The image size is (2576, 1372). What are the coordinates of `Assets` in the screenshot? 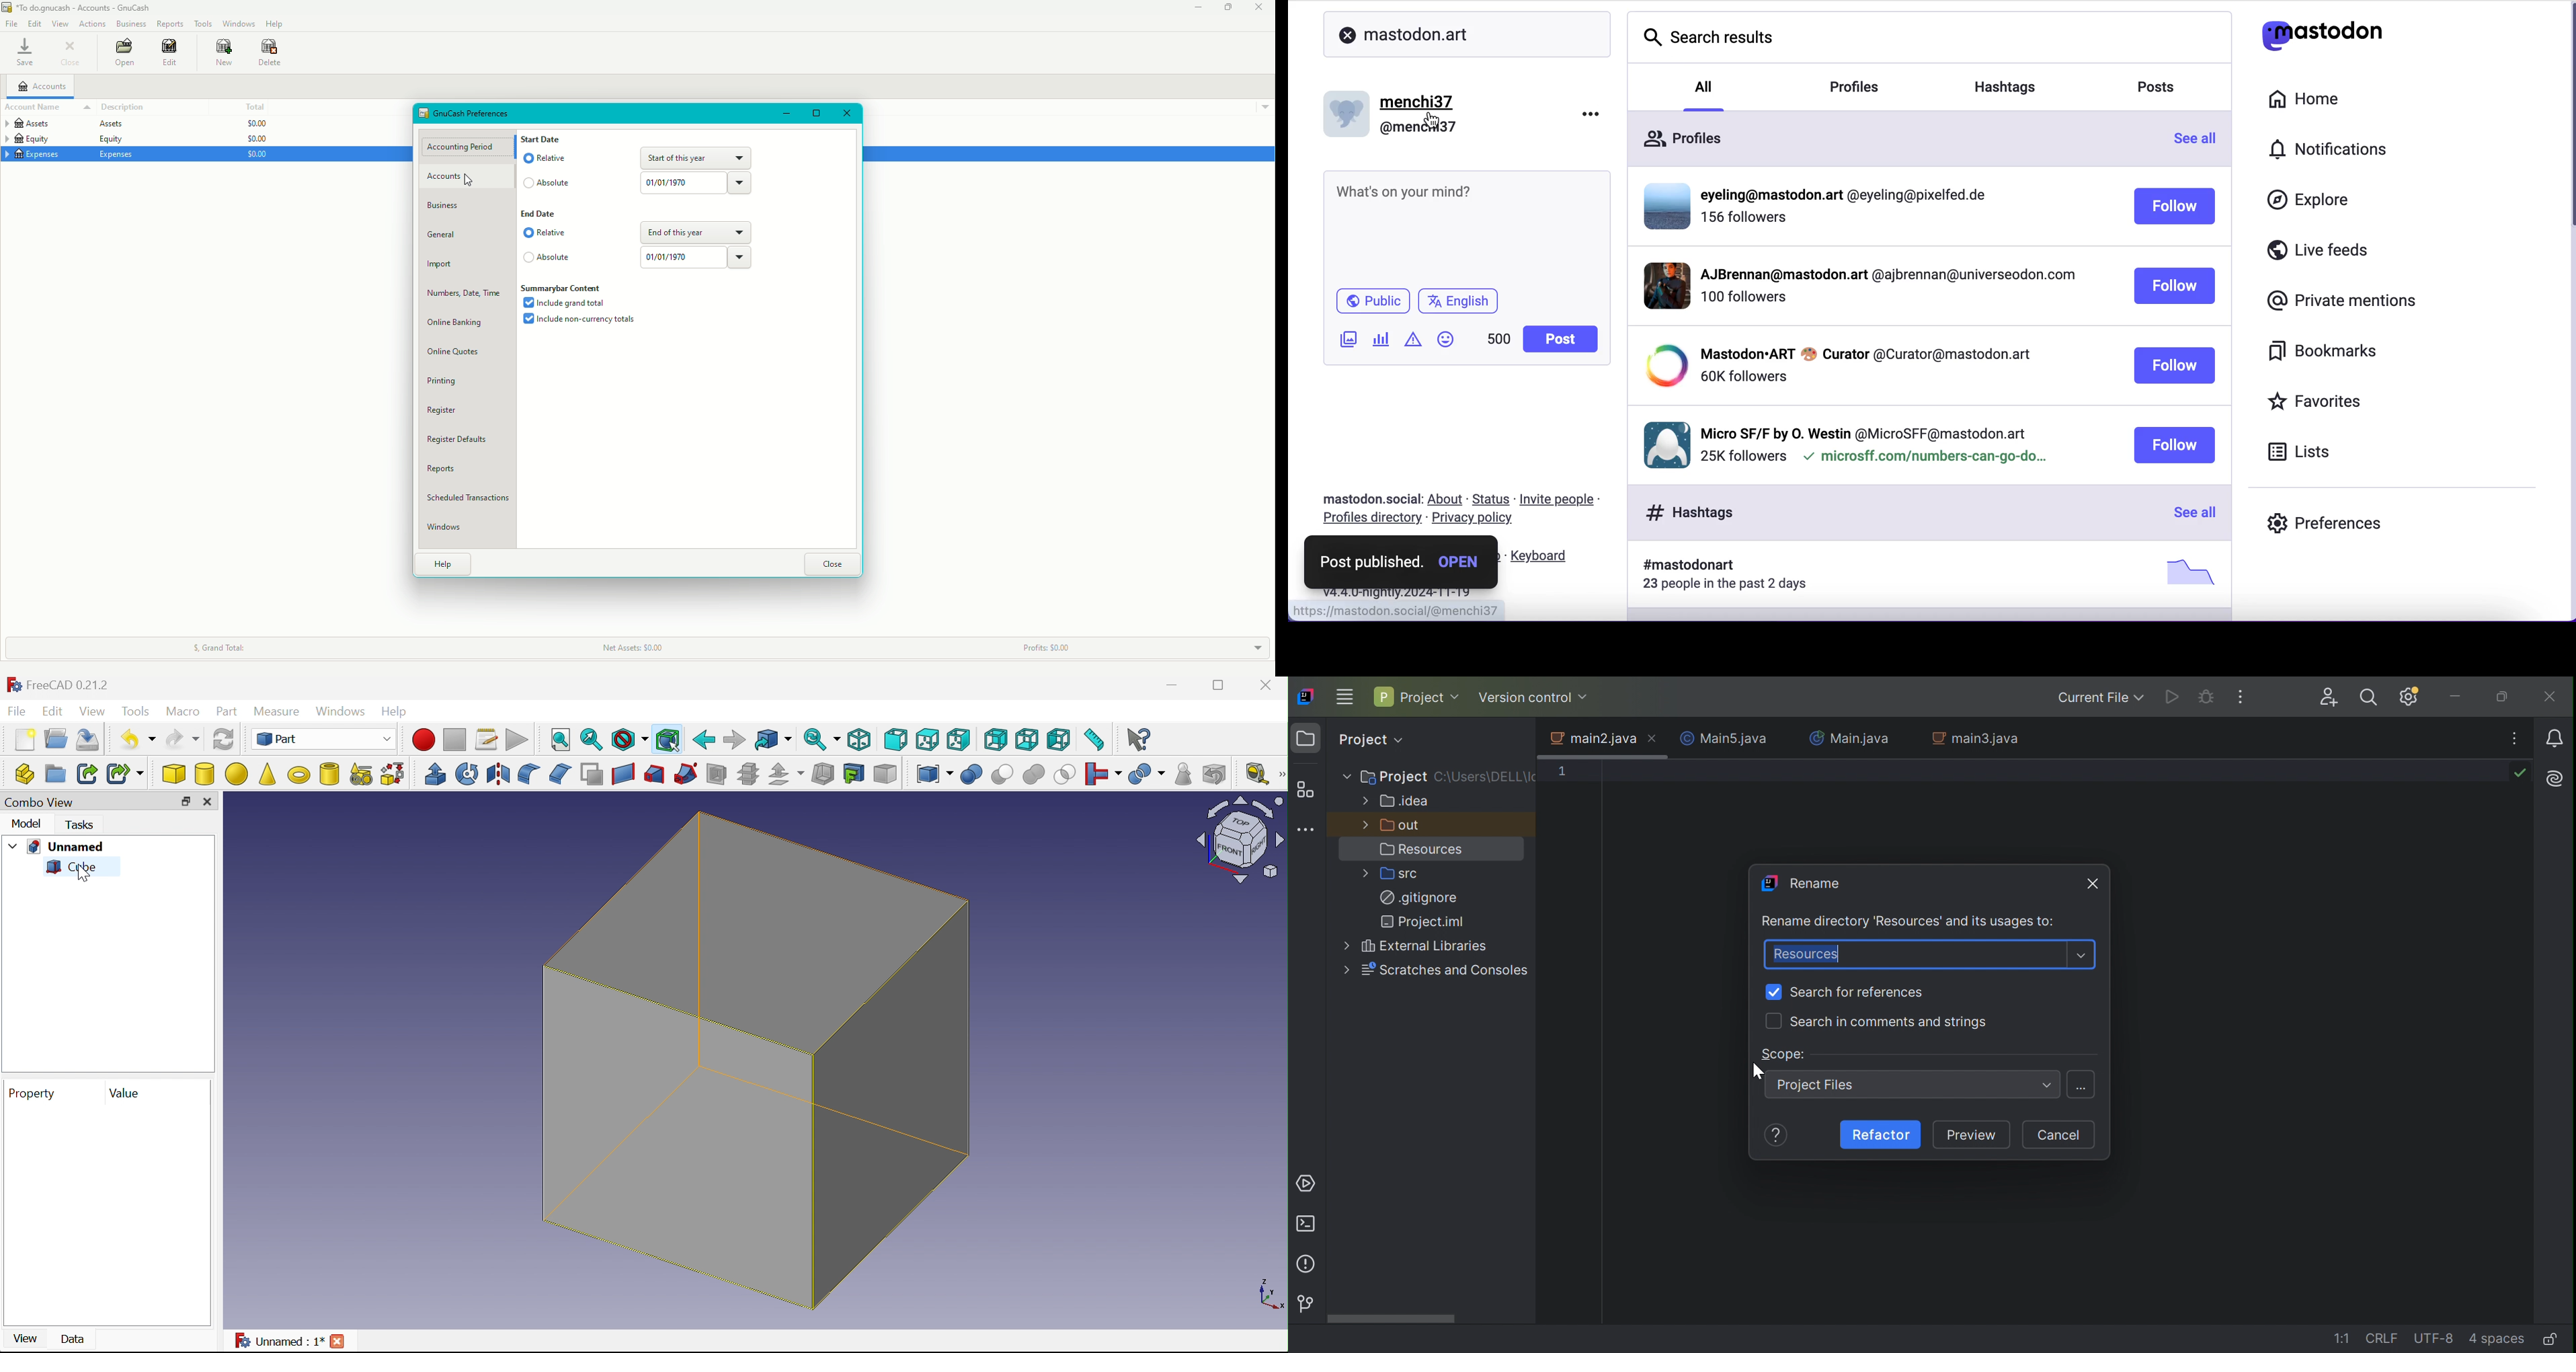 It's located at (62, 126).